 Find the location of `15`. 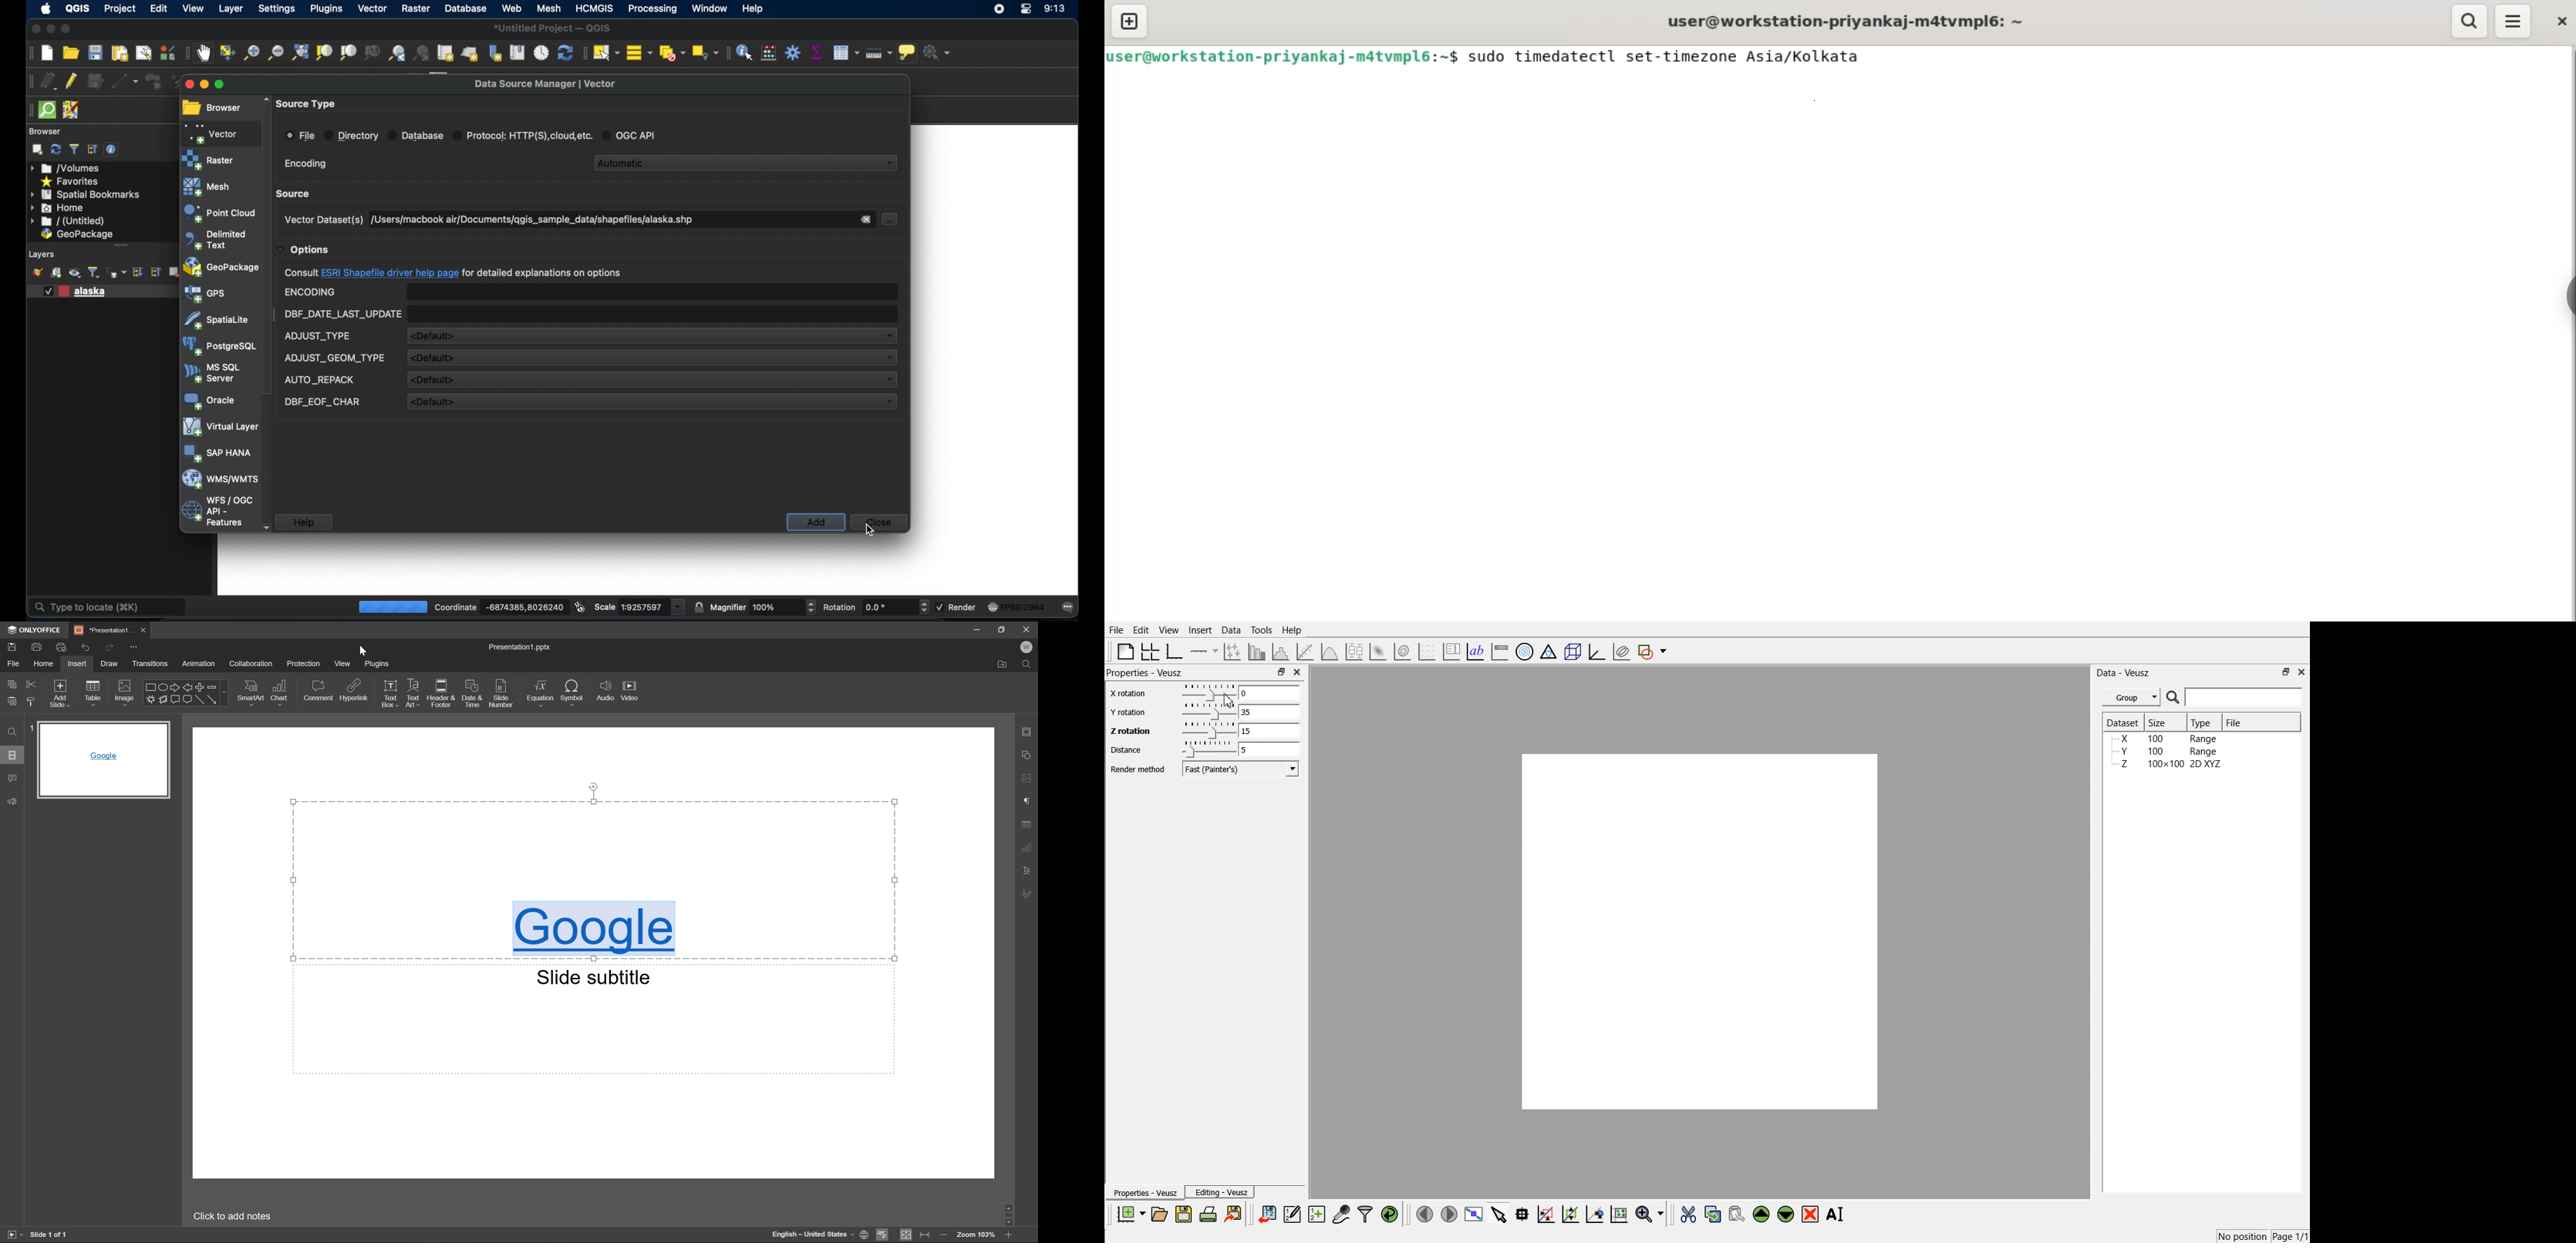

15 is located at coordinates (1270, 730).